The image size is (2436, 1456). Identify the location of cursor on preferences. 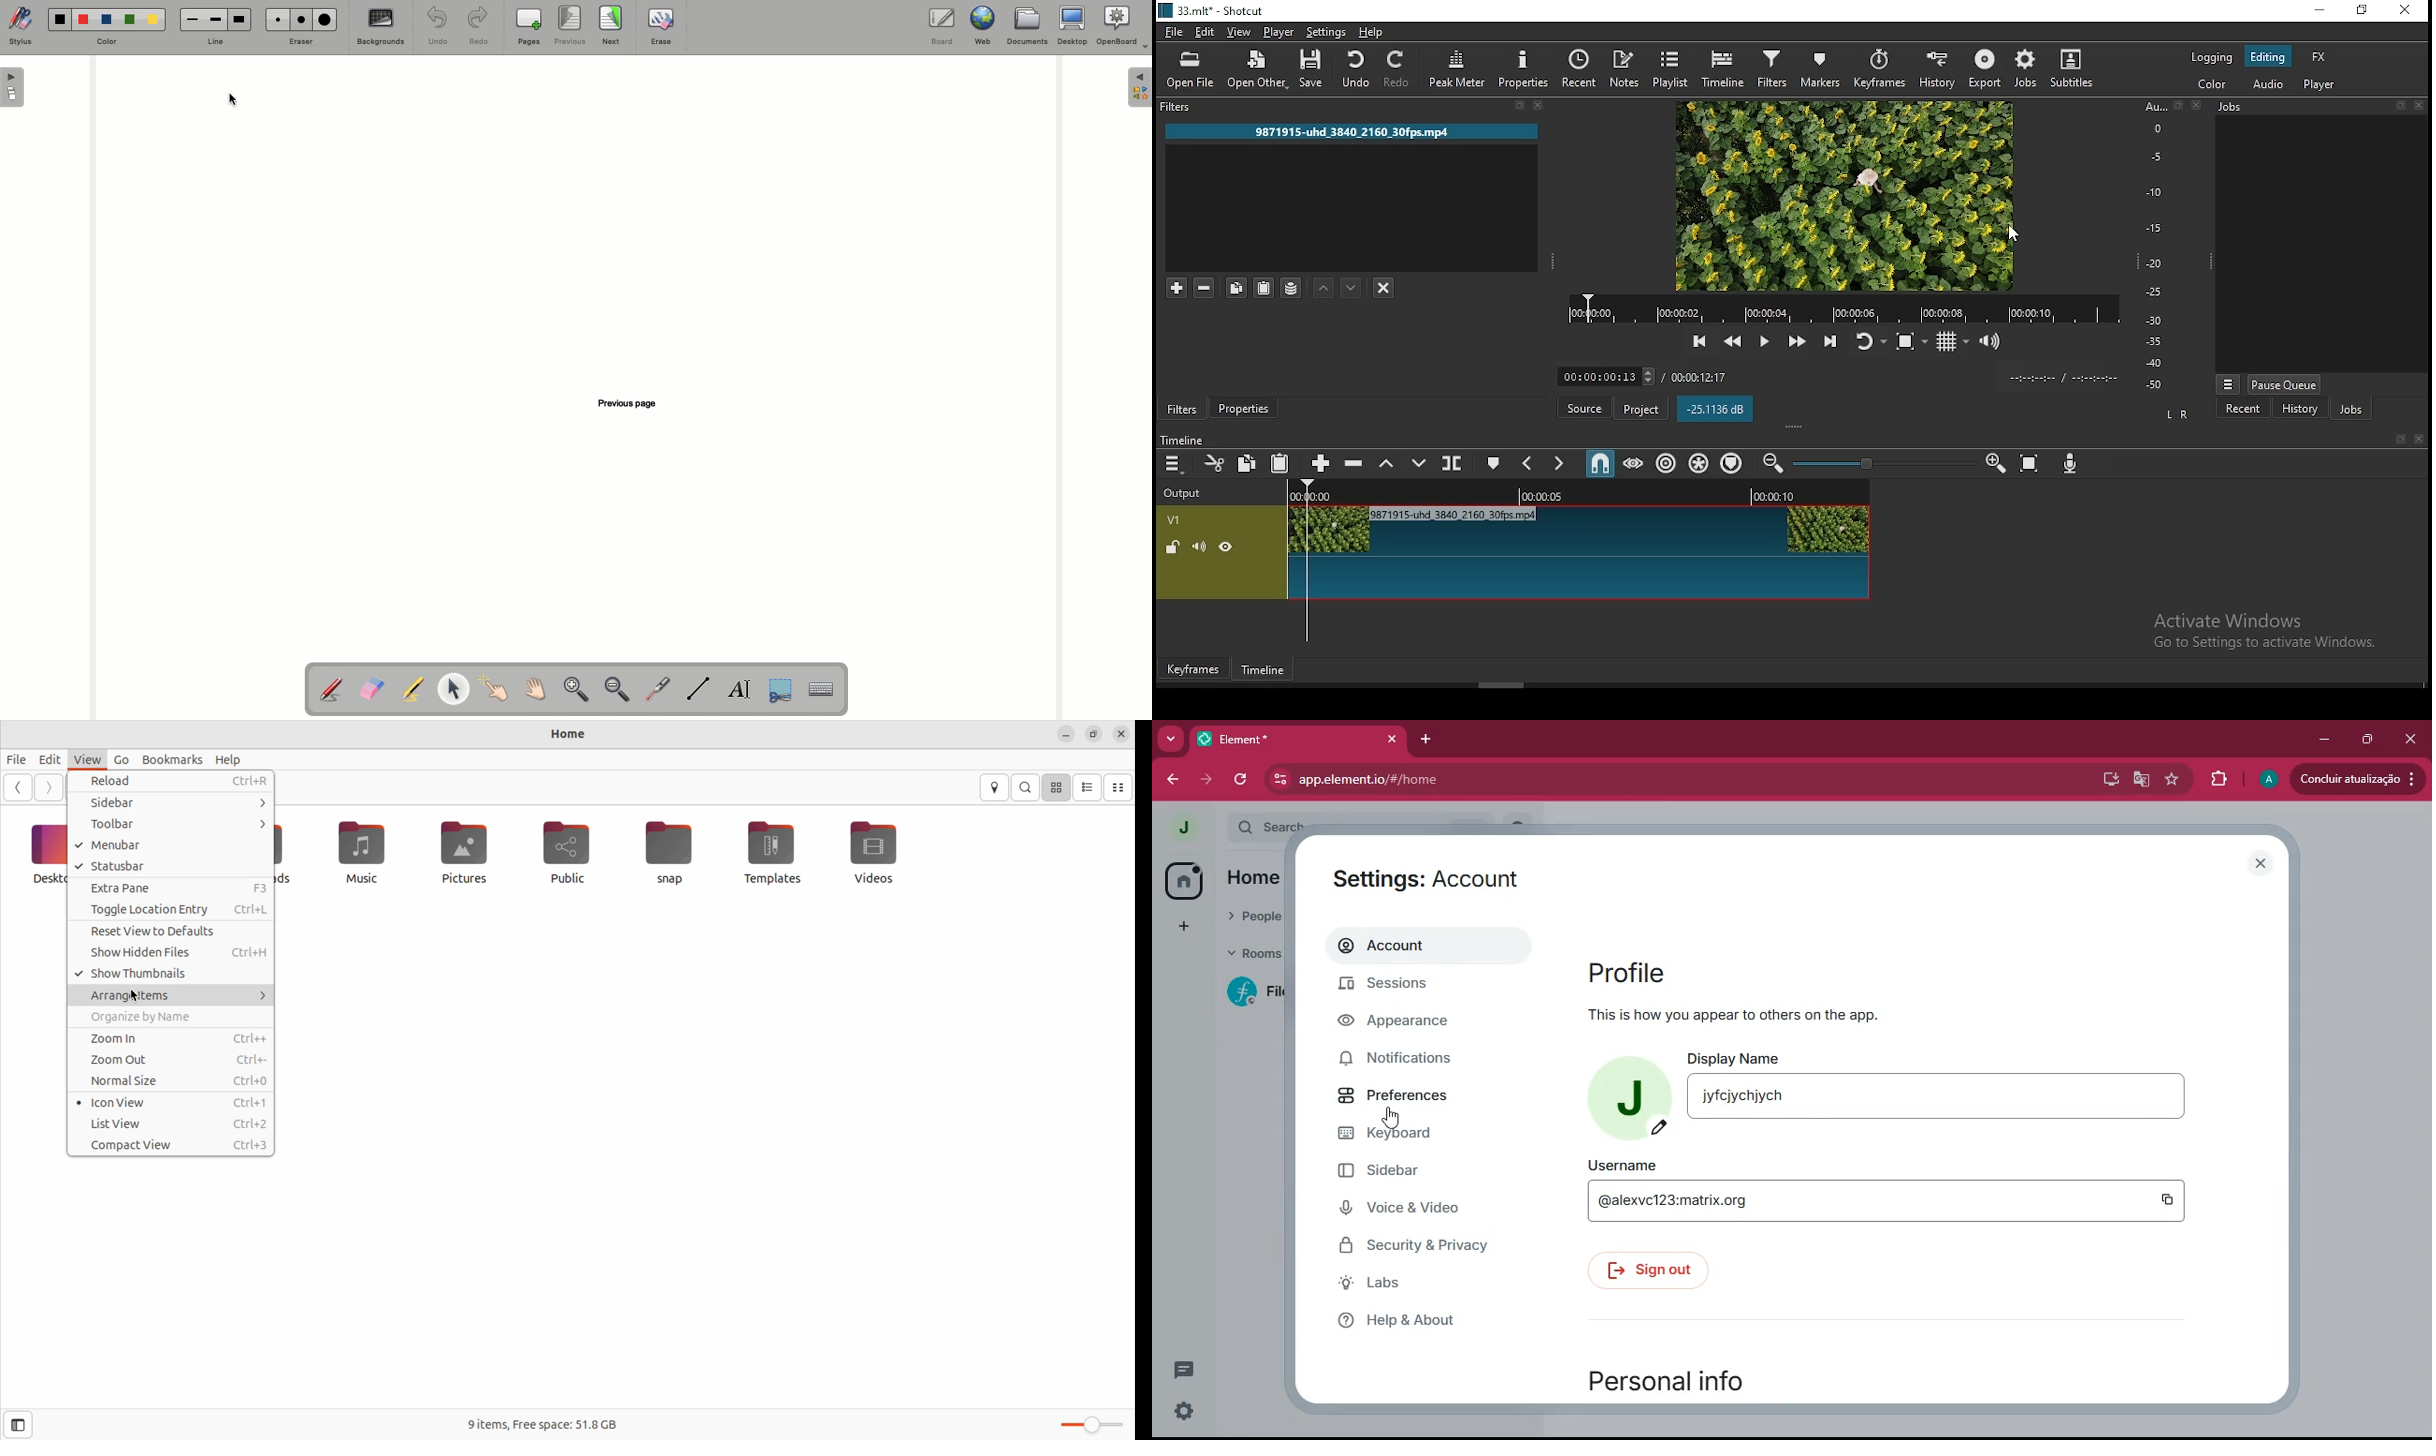
(1392, 1115).